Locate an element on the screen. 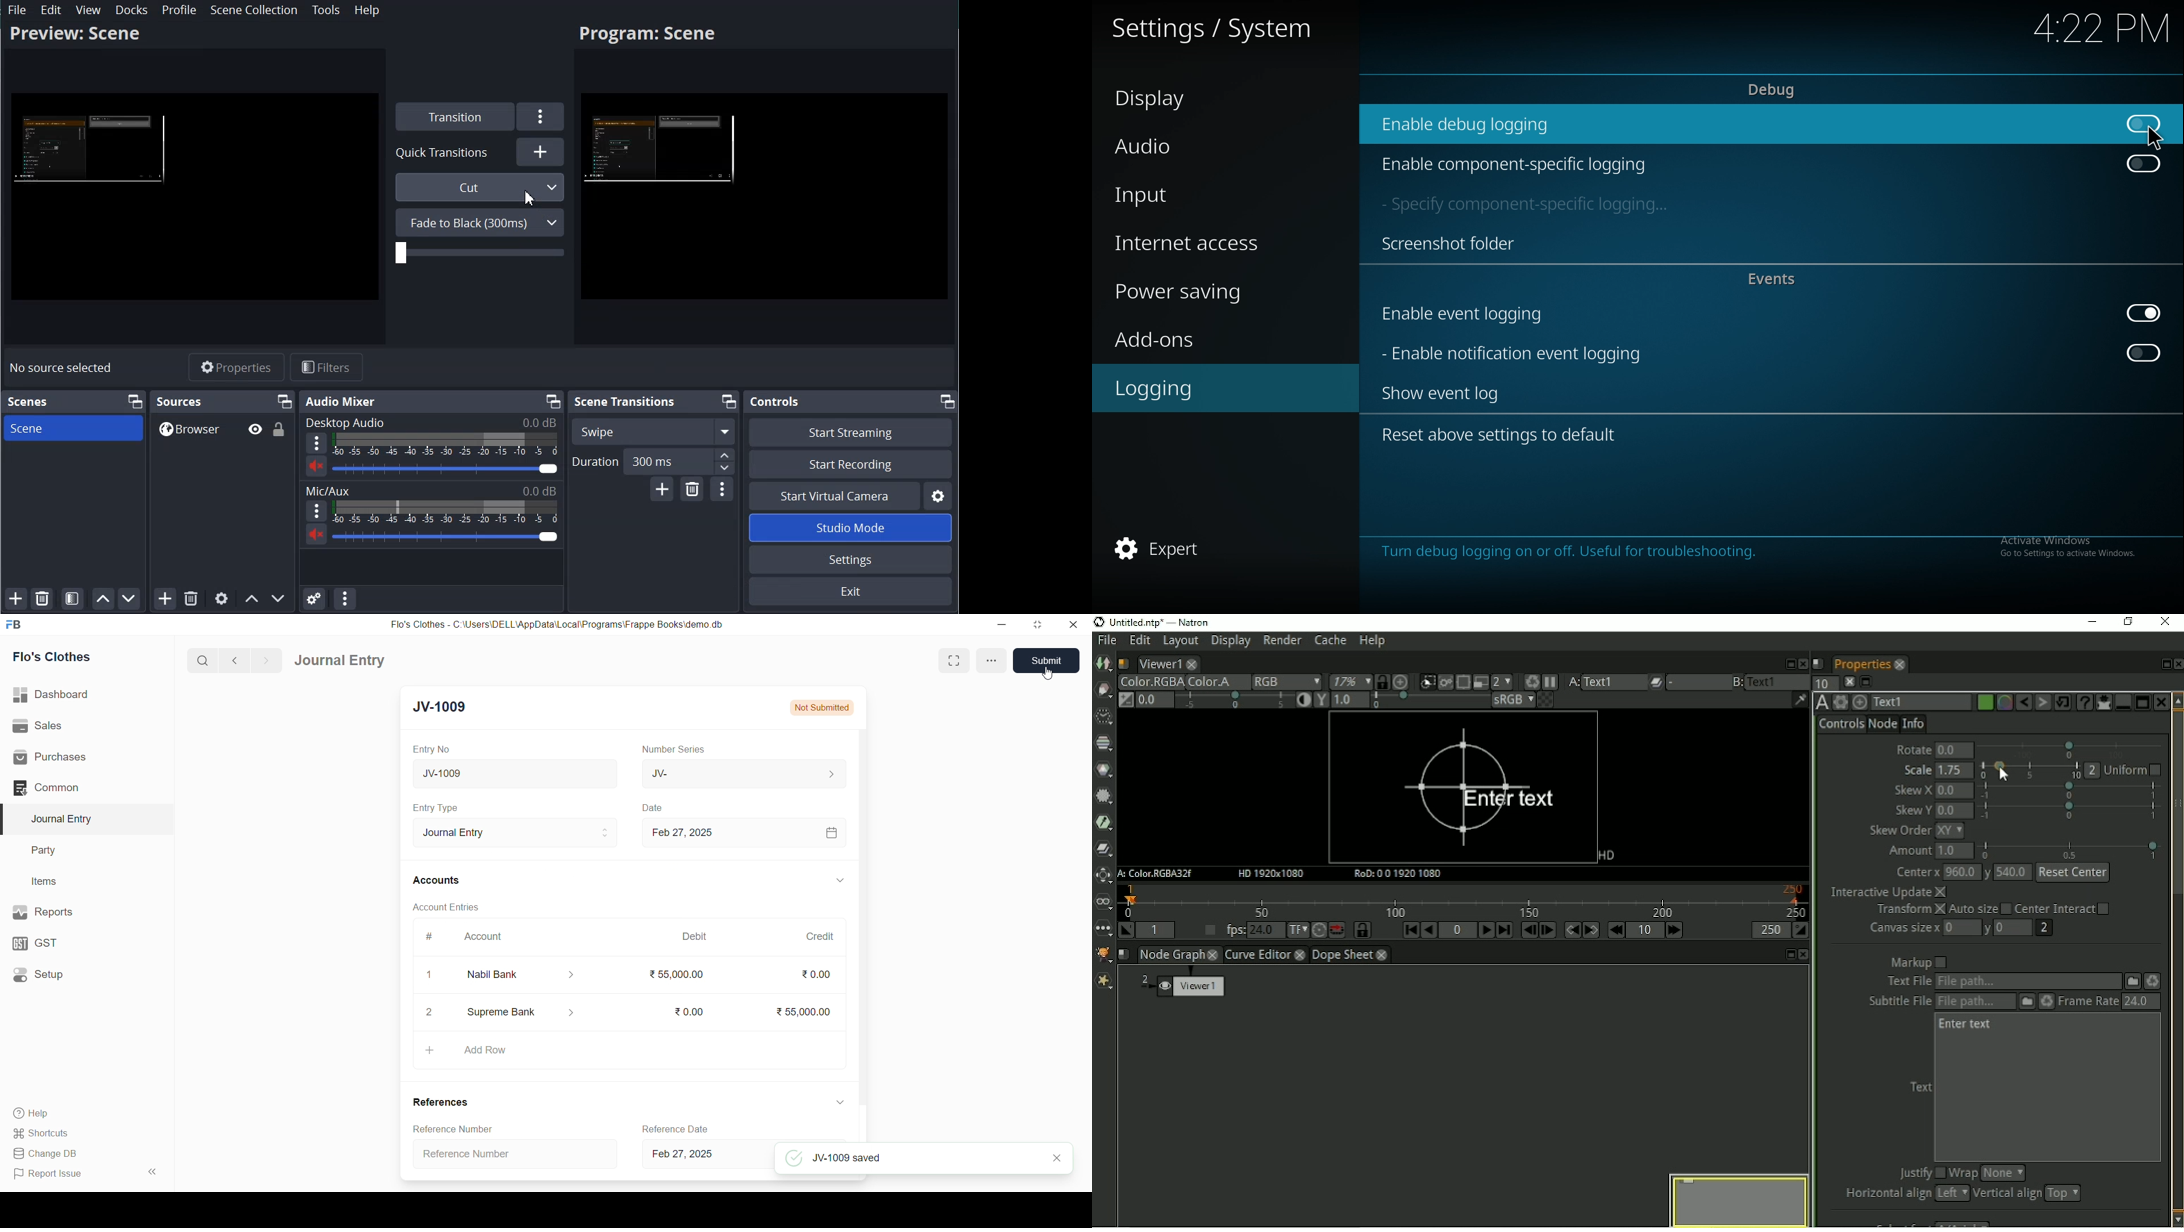  on is located at coordinates (2144, 313).